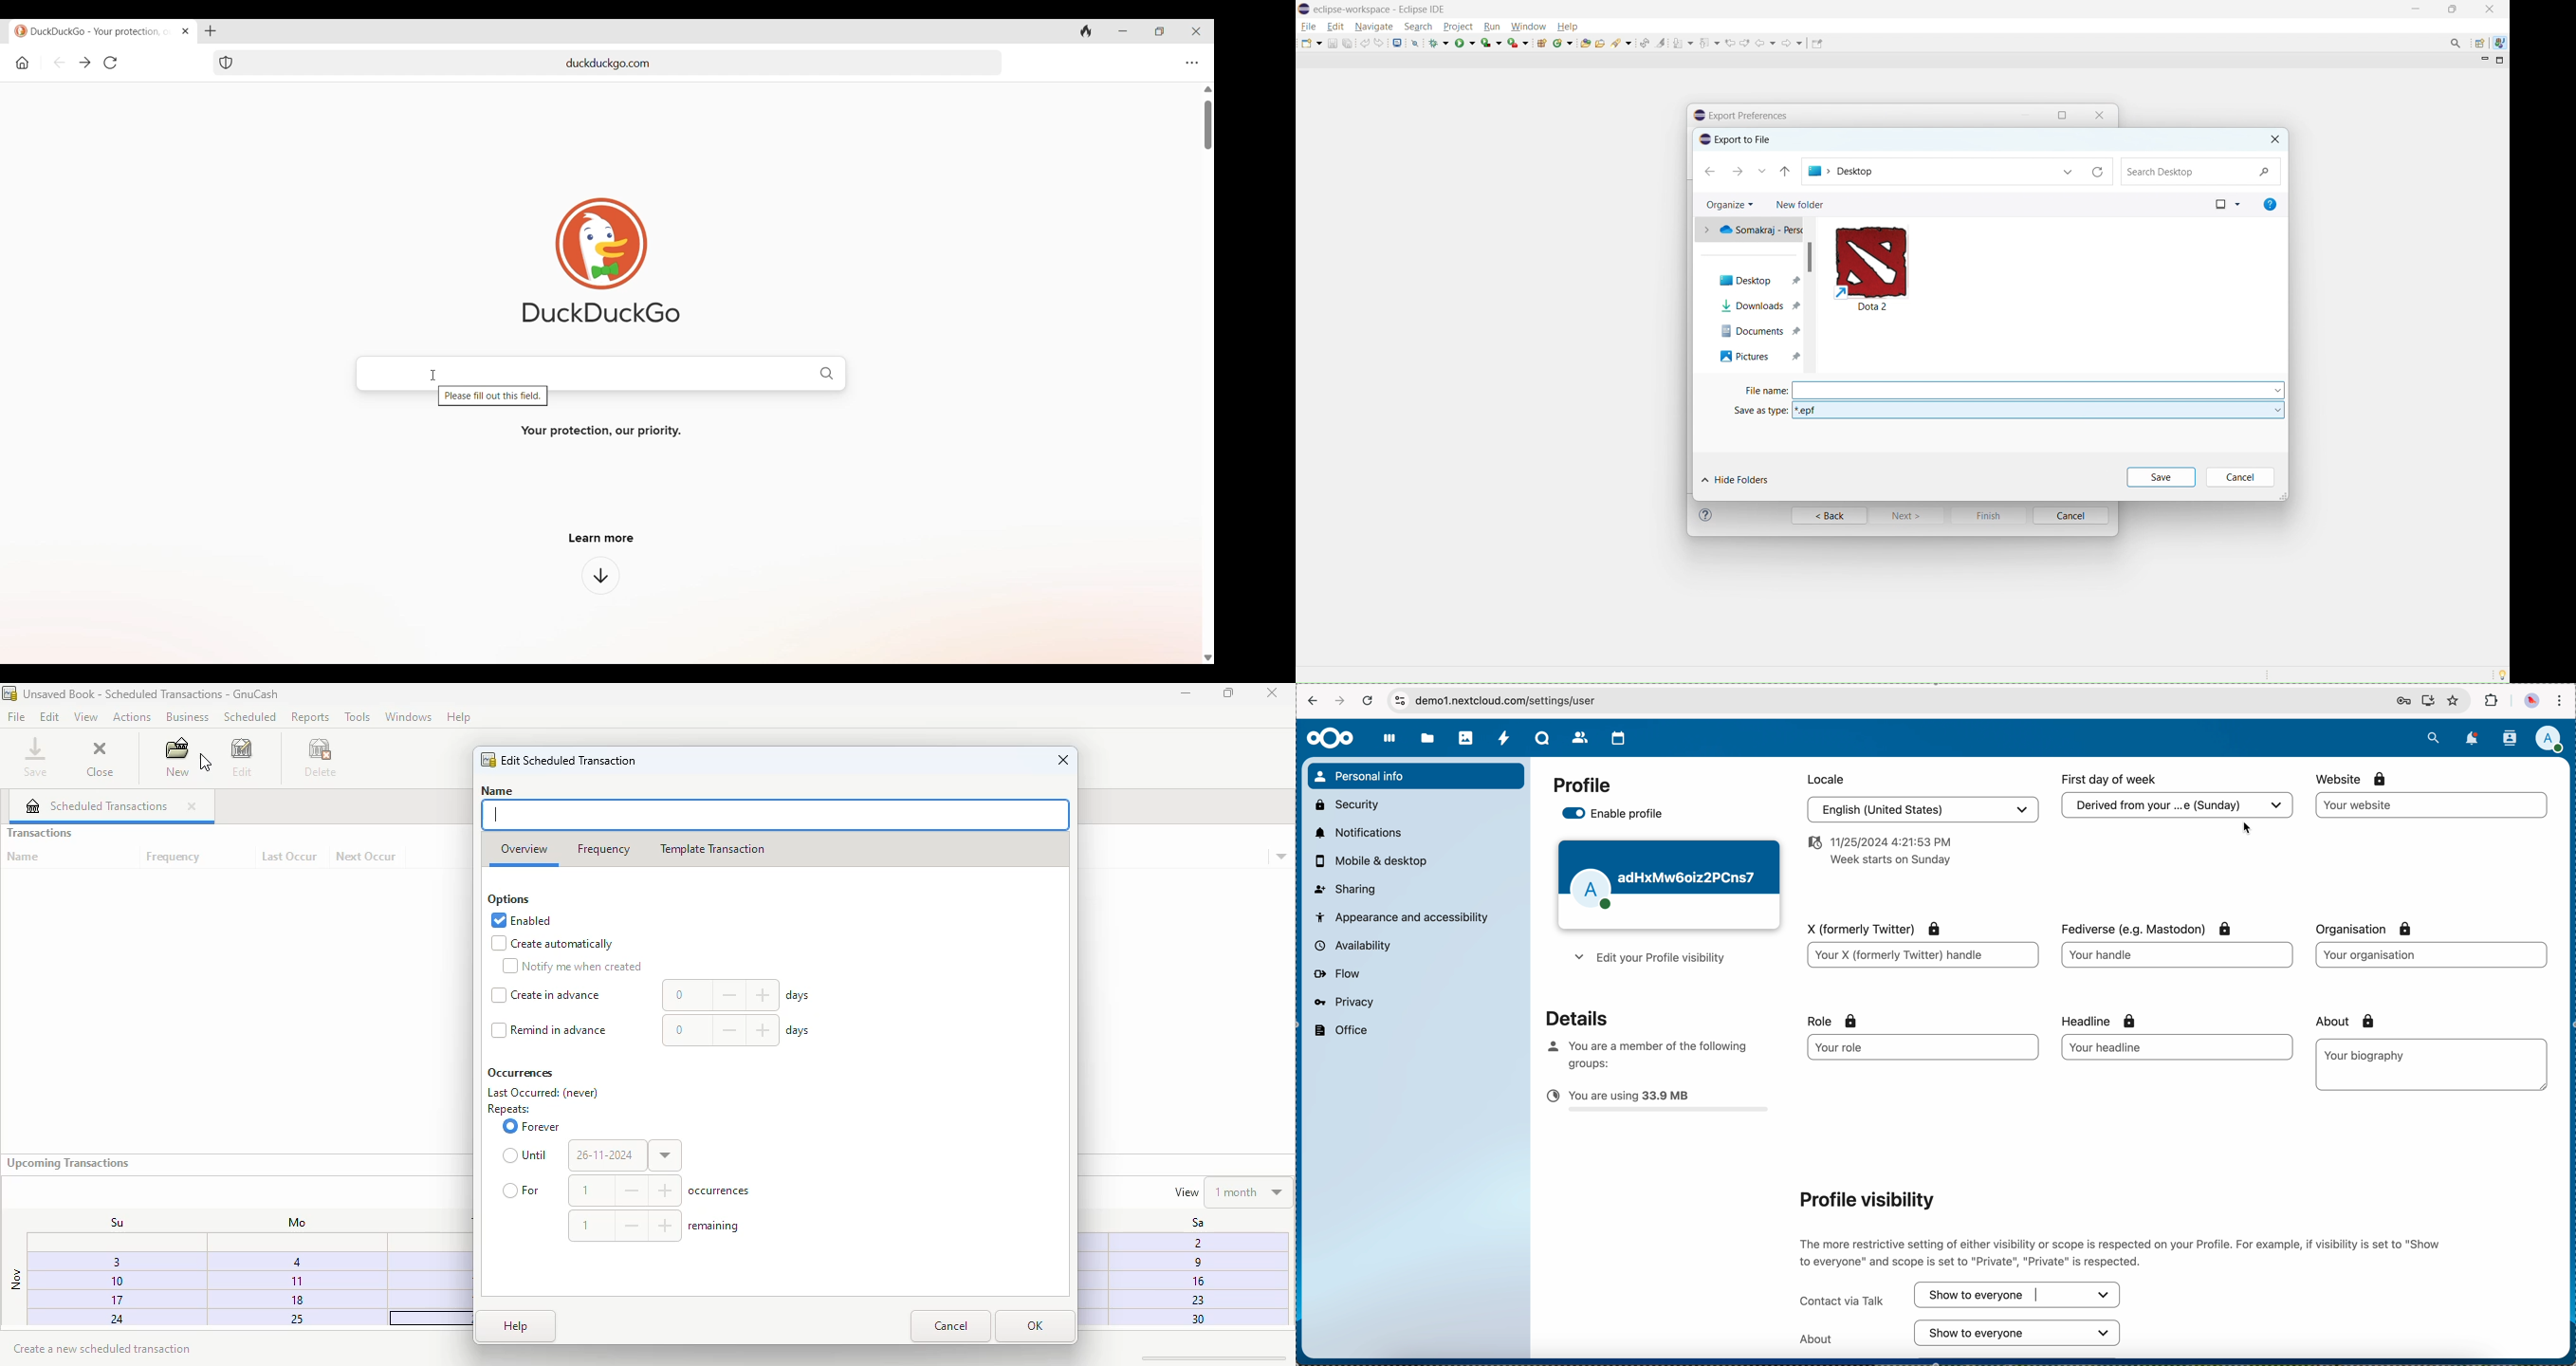  I want to click on privacy, so click(1343, 1002).